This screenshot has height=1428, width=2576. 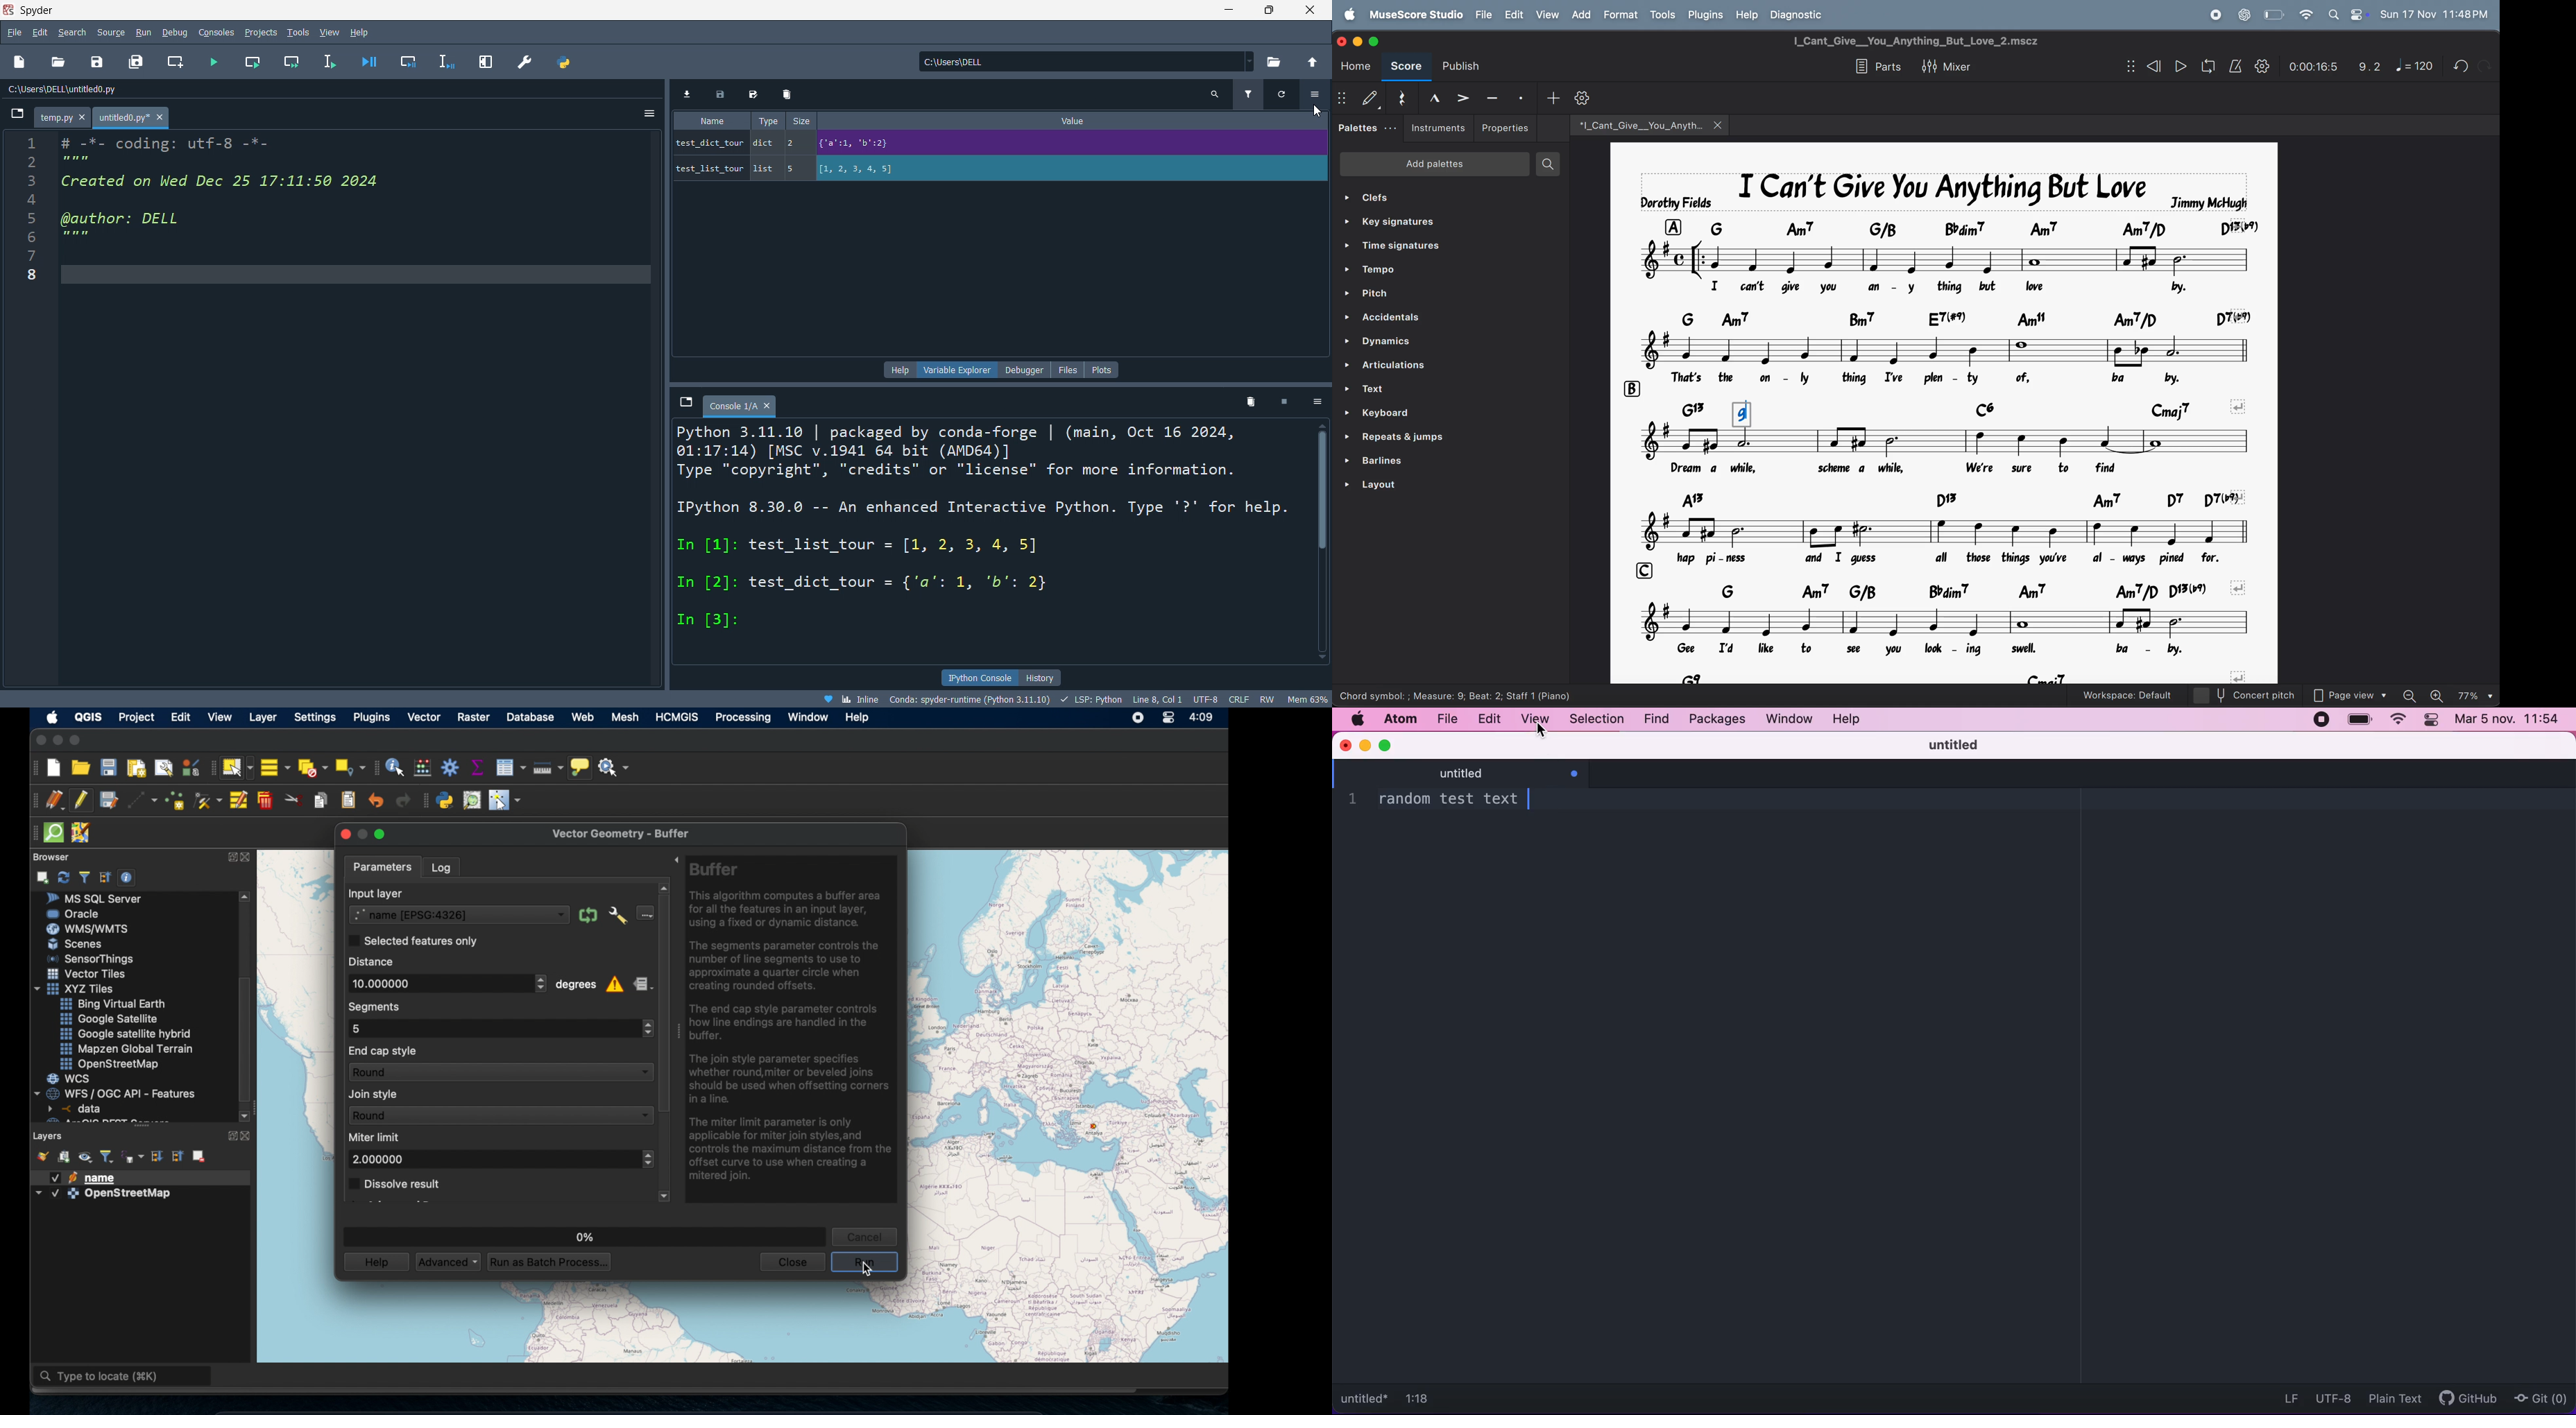 I want to click on cut features, so click(x=294, y=800).